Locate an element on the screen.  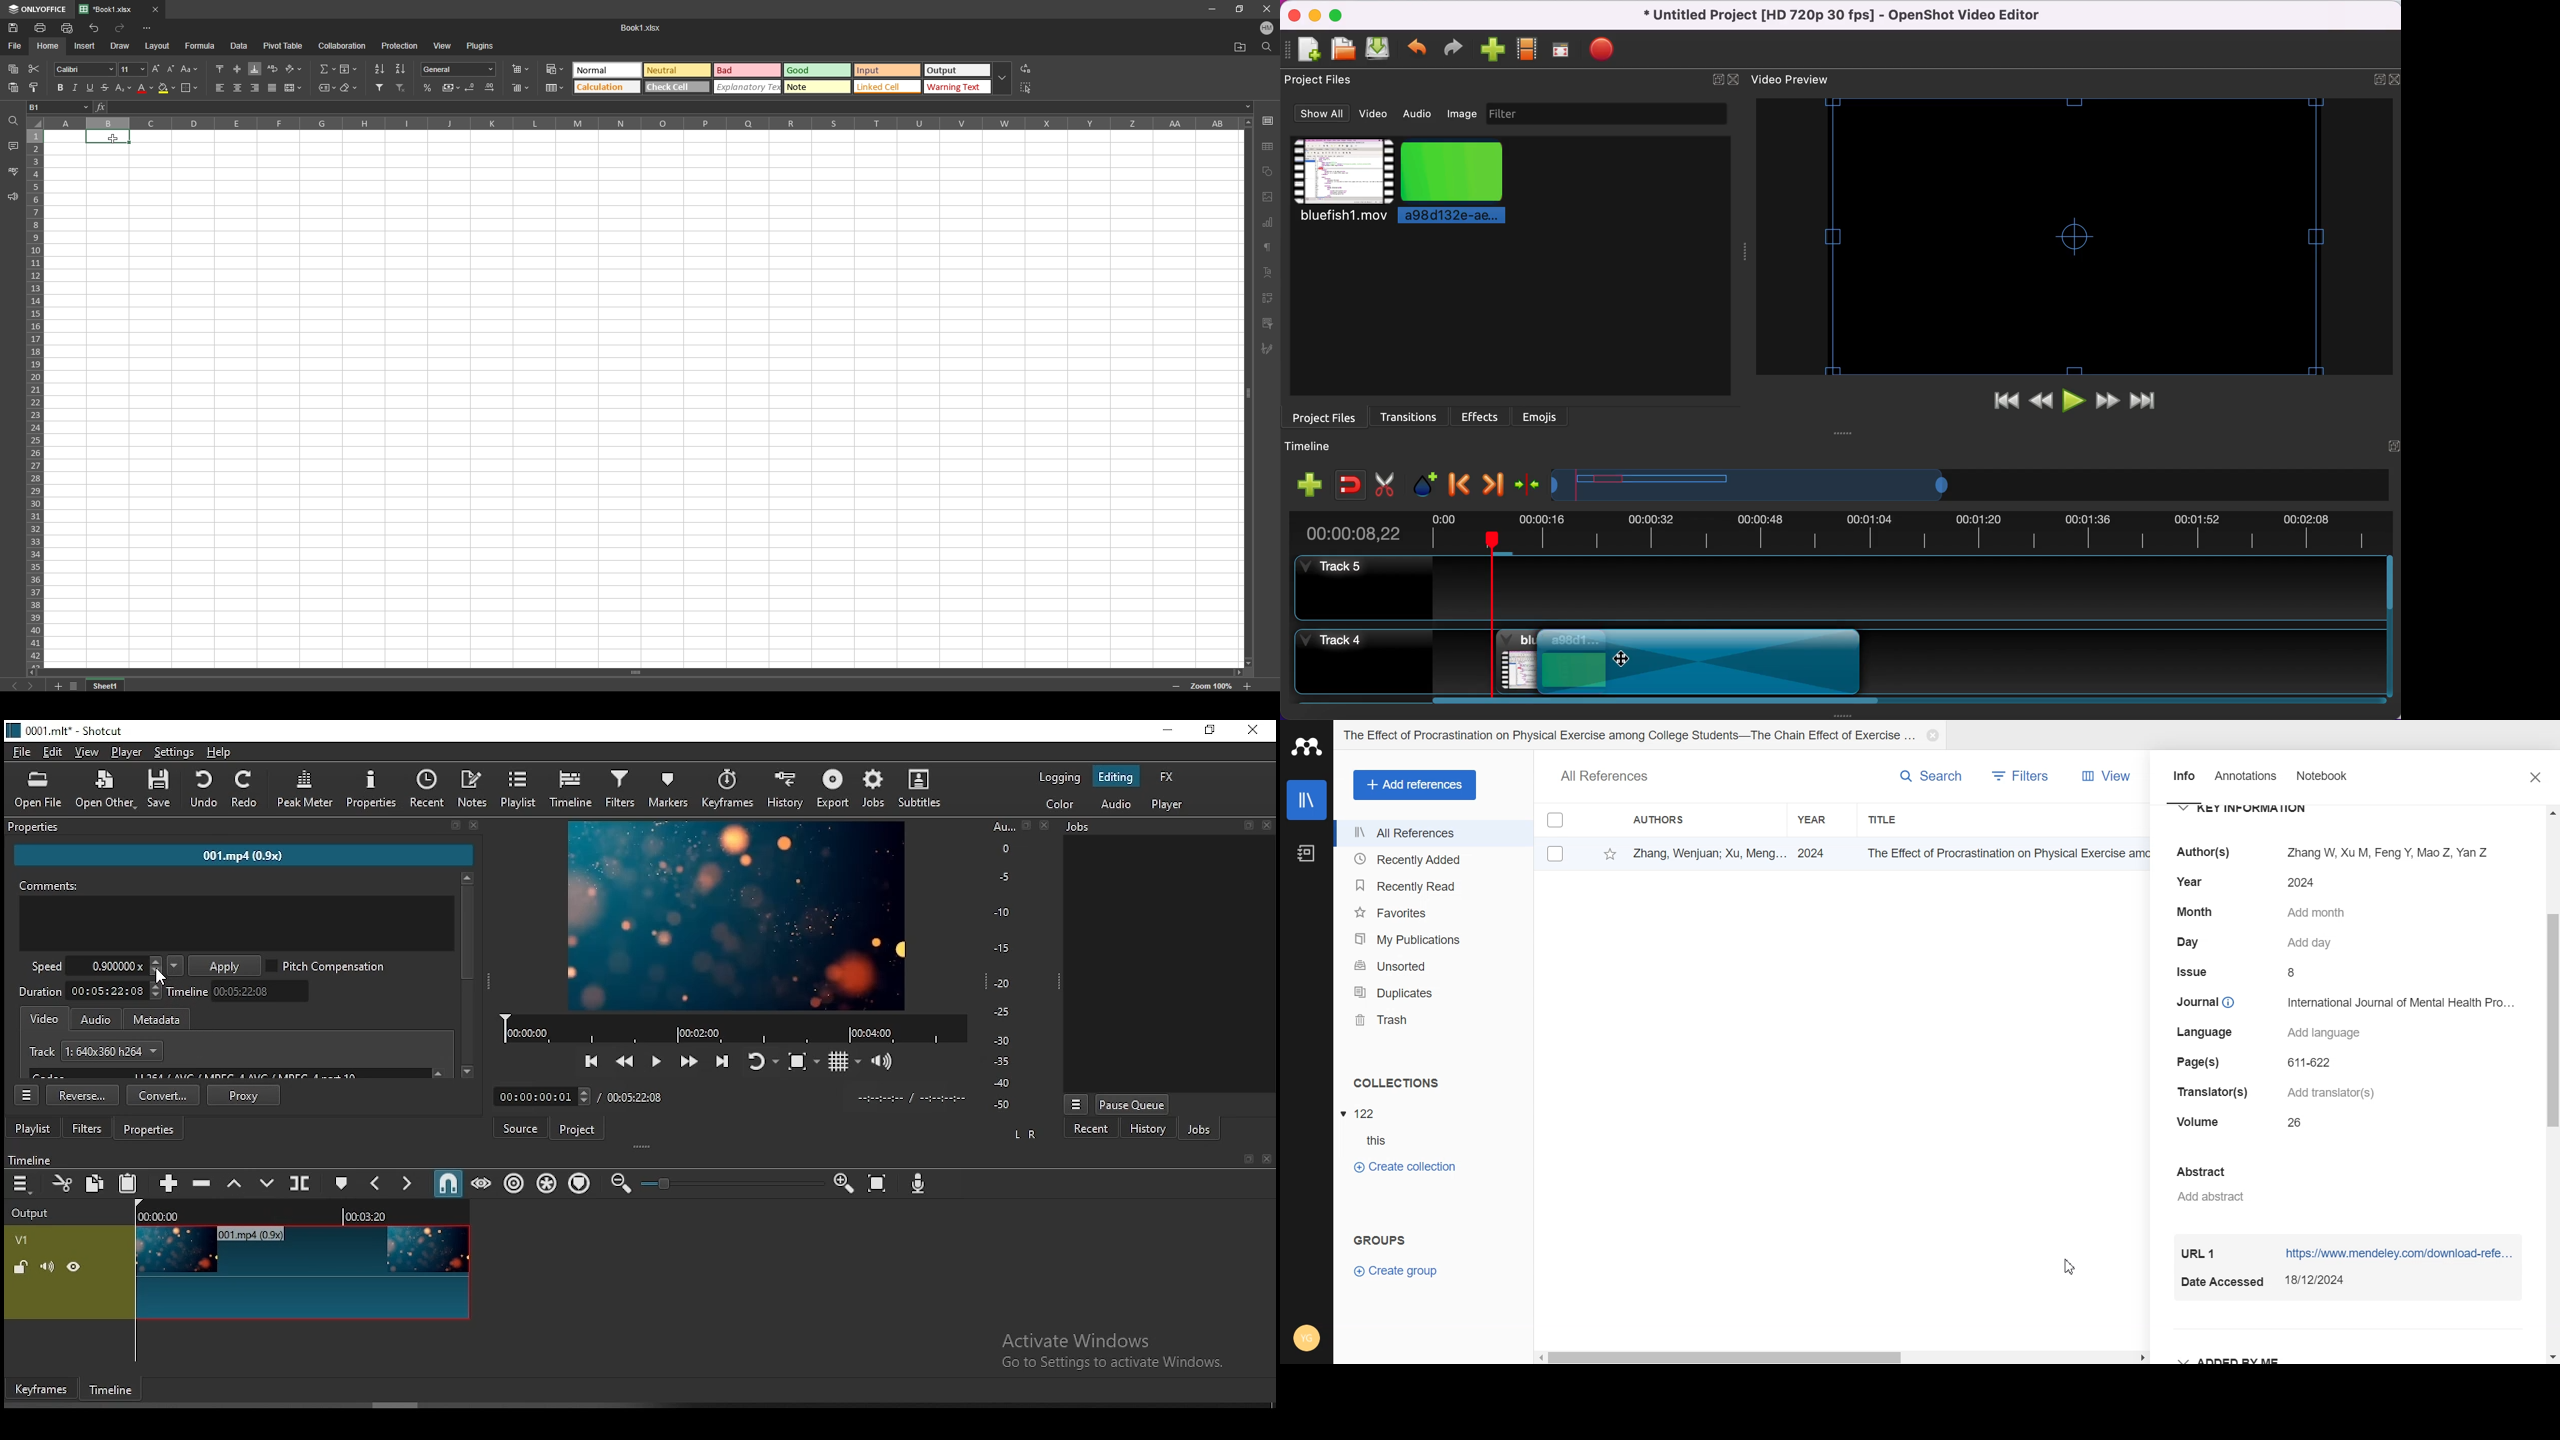
Warning Text is located at coordinates (957, 88).